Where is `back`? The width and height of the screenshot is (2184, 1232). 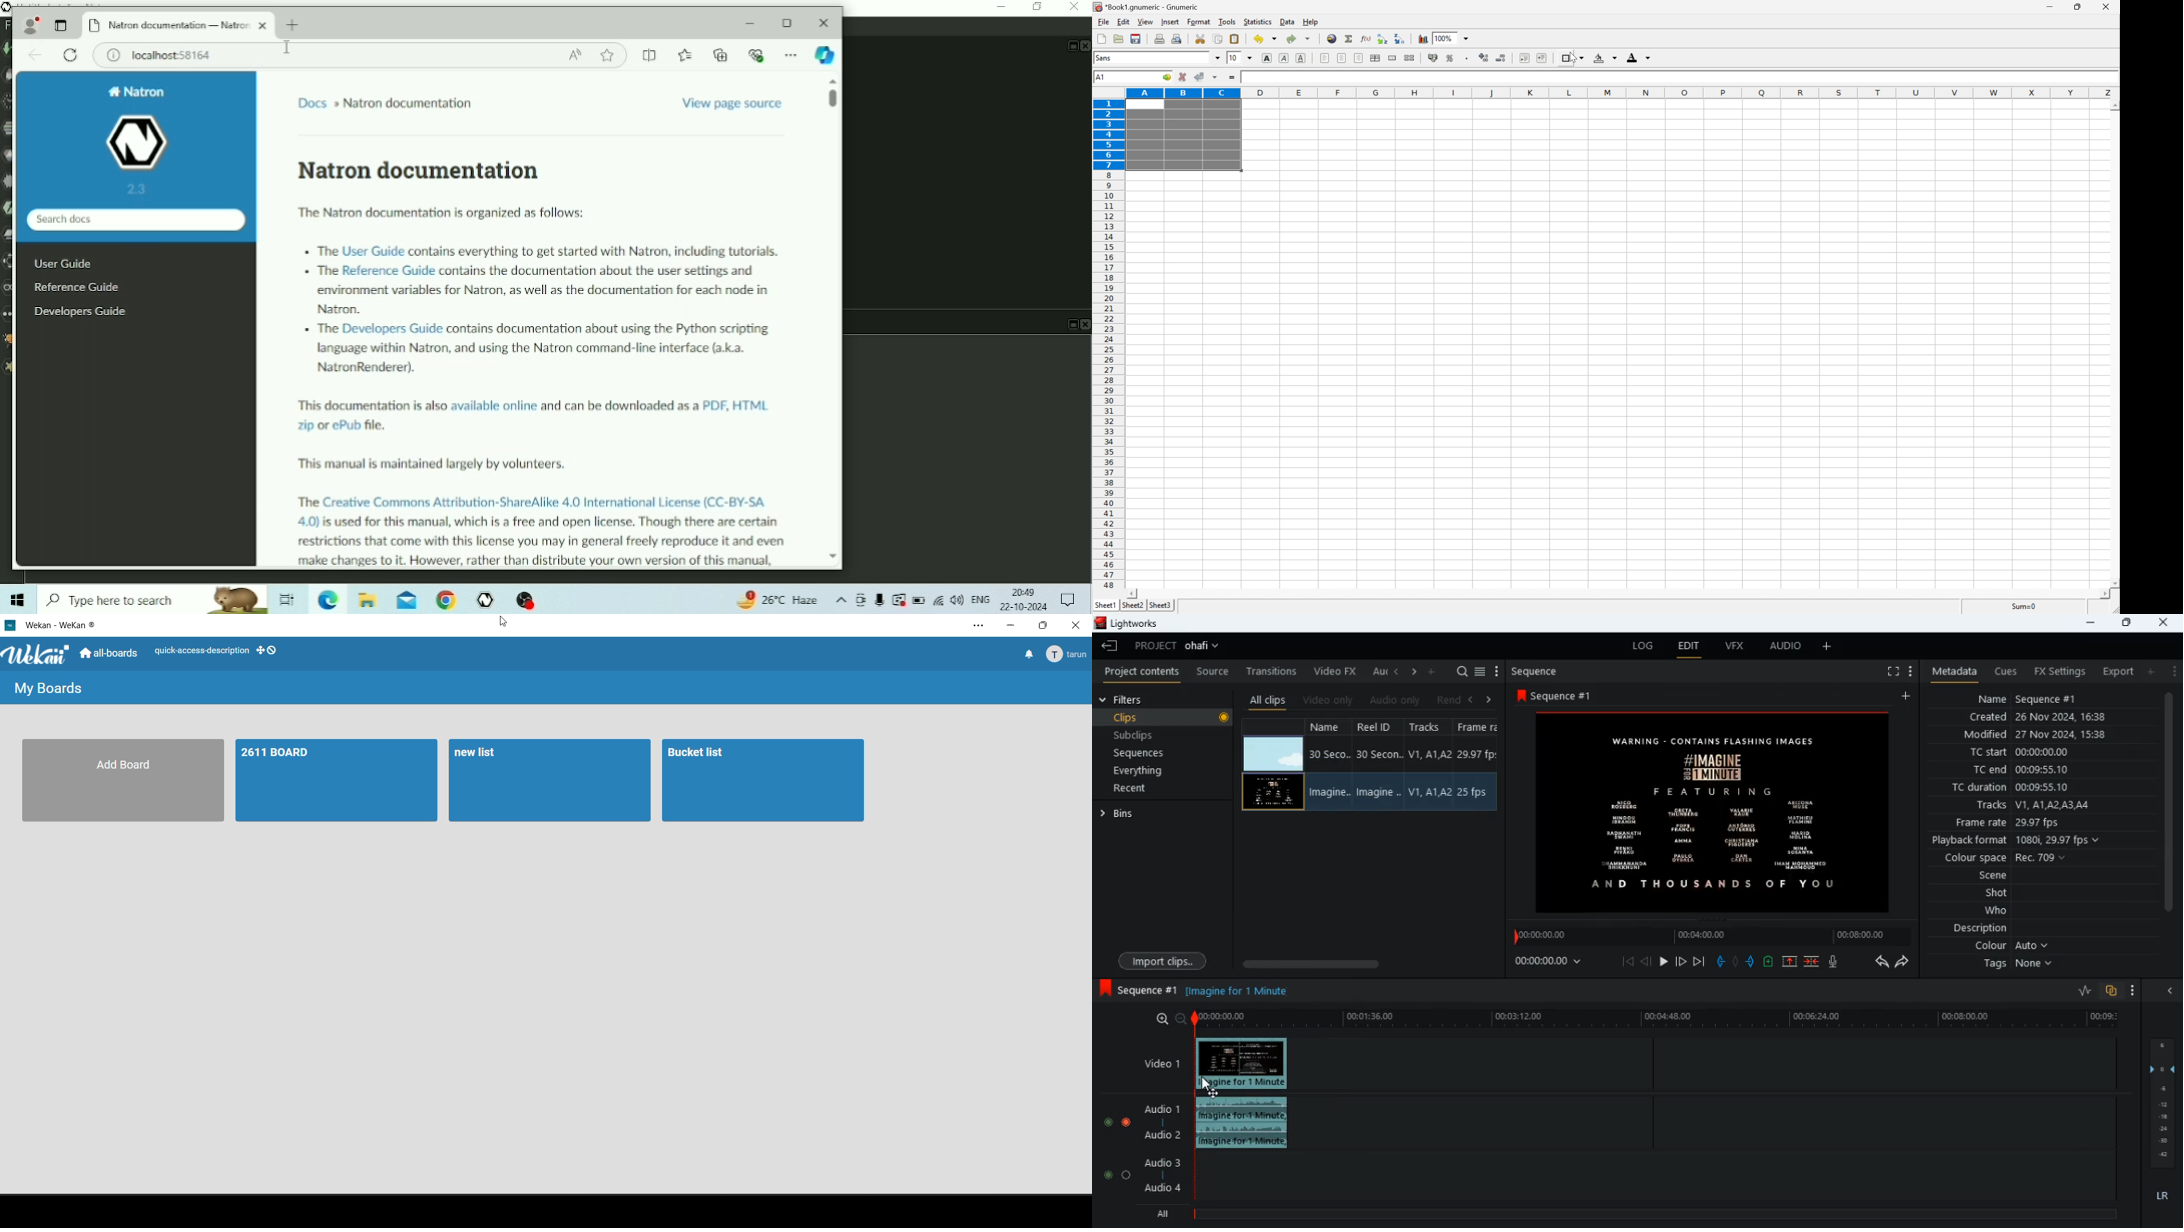
back is located at coordinates (1646, 961).